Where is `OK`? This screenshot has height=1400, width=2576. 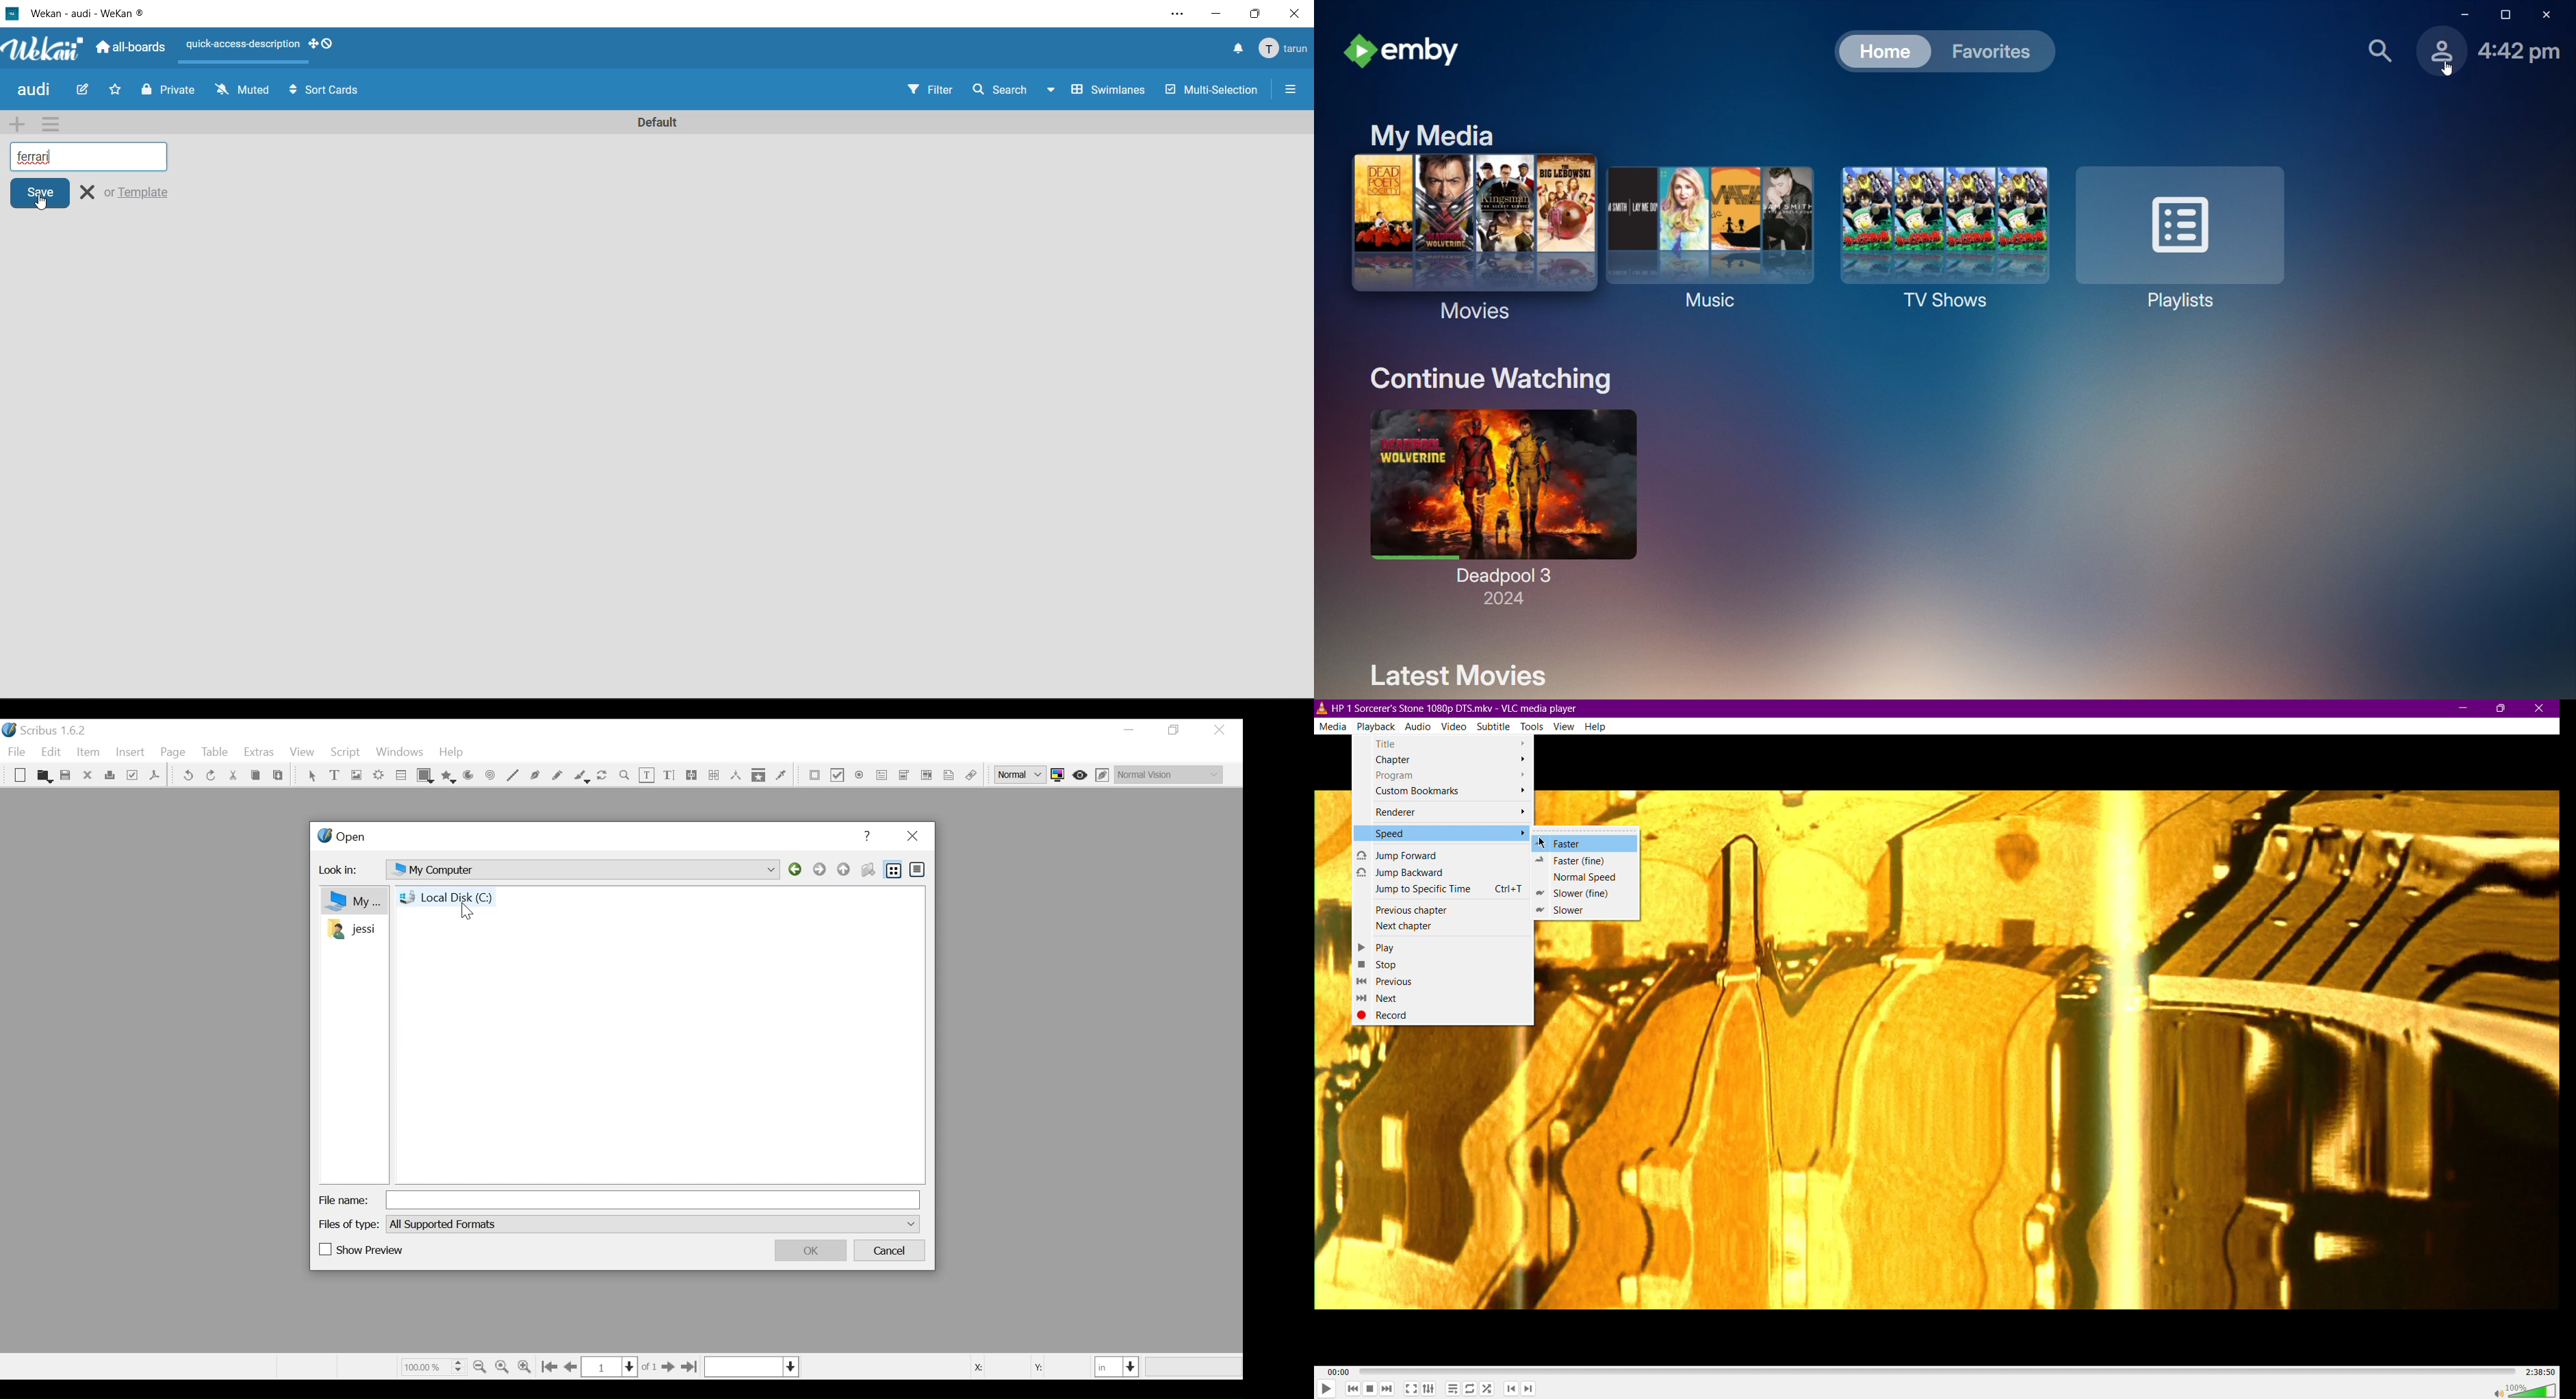
OK is located at coordinates (809, 1250).